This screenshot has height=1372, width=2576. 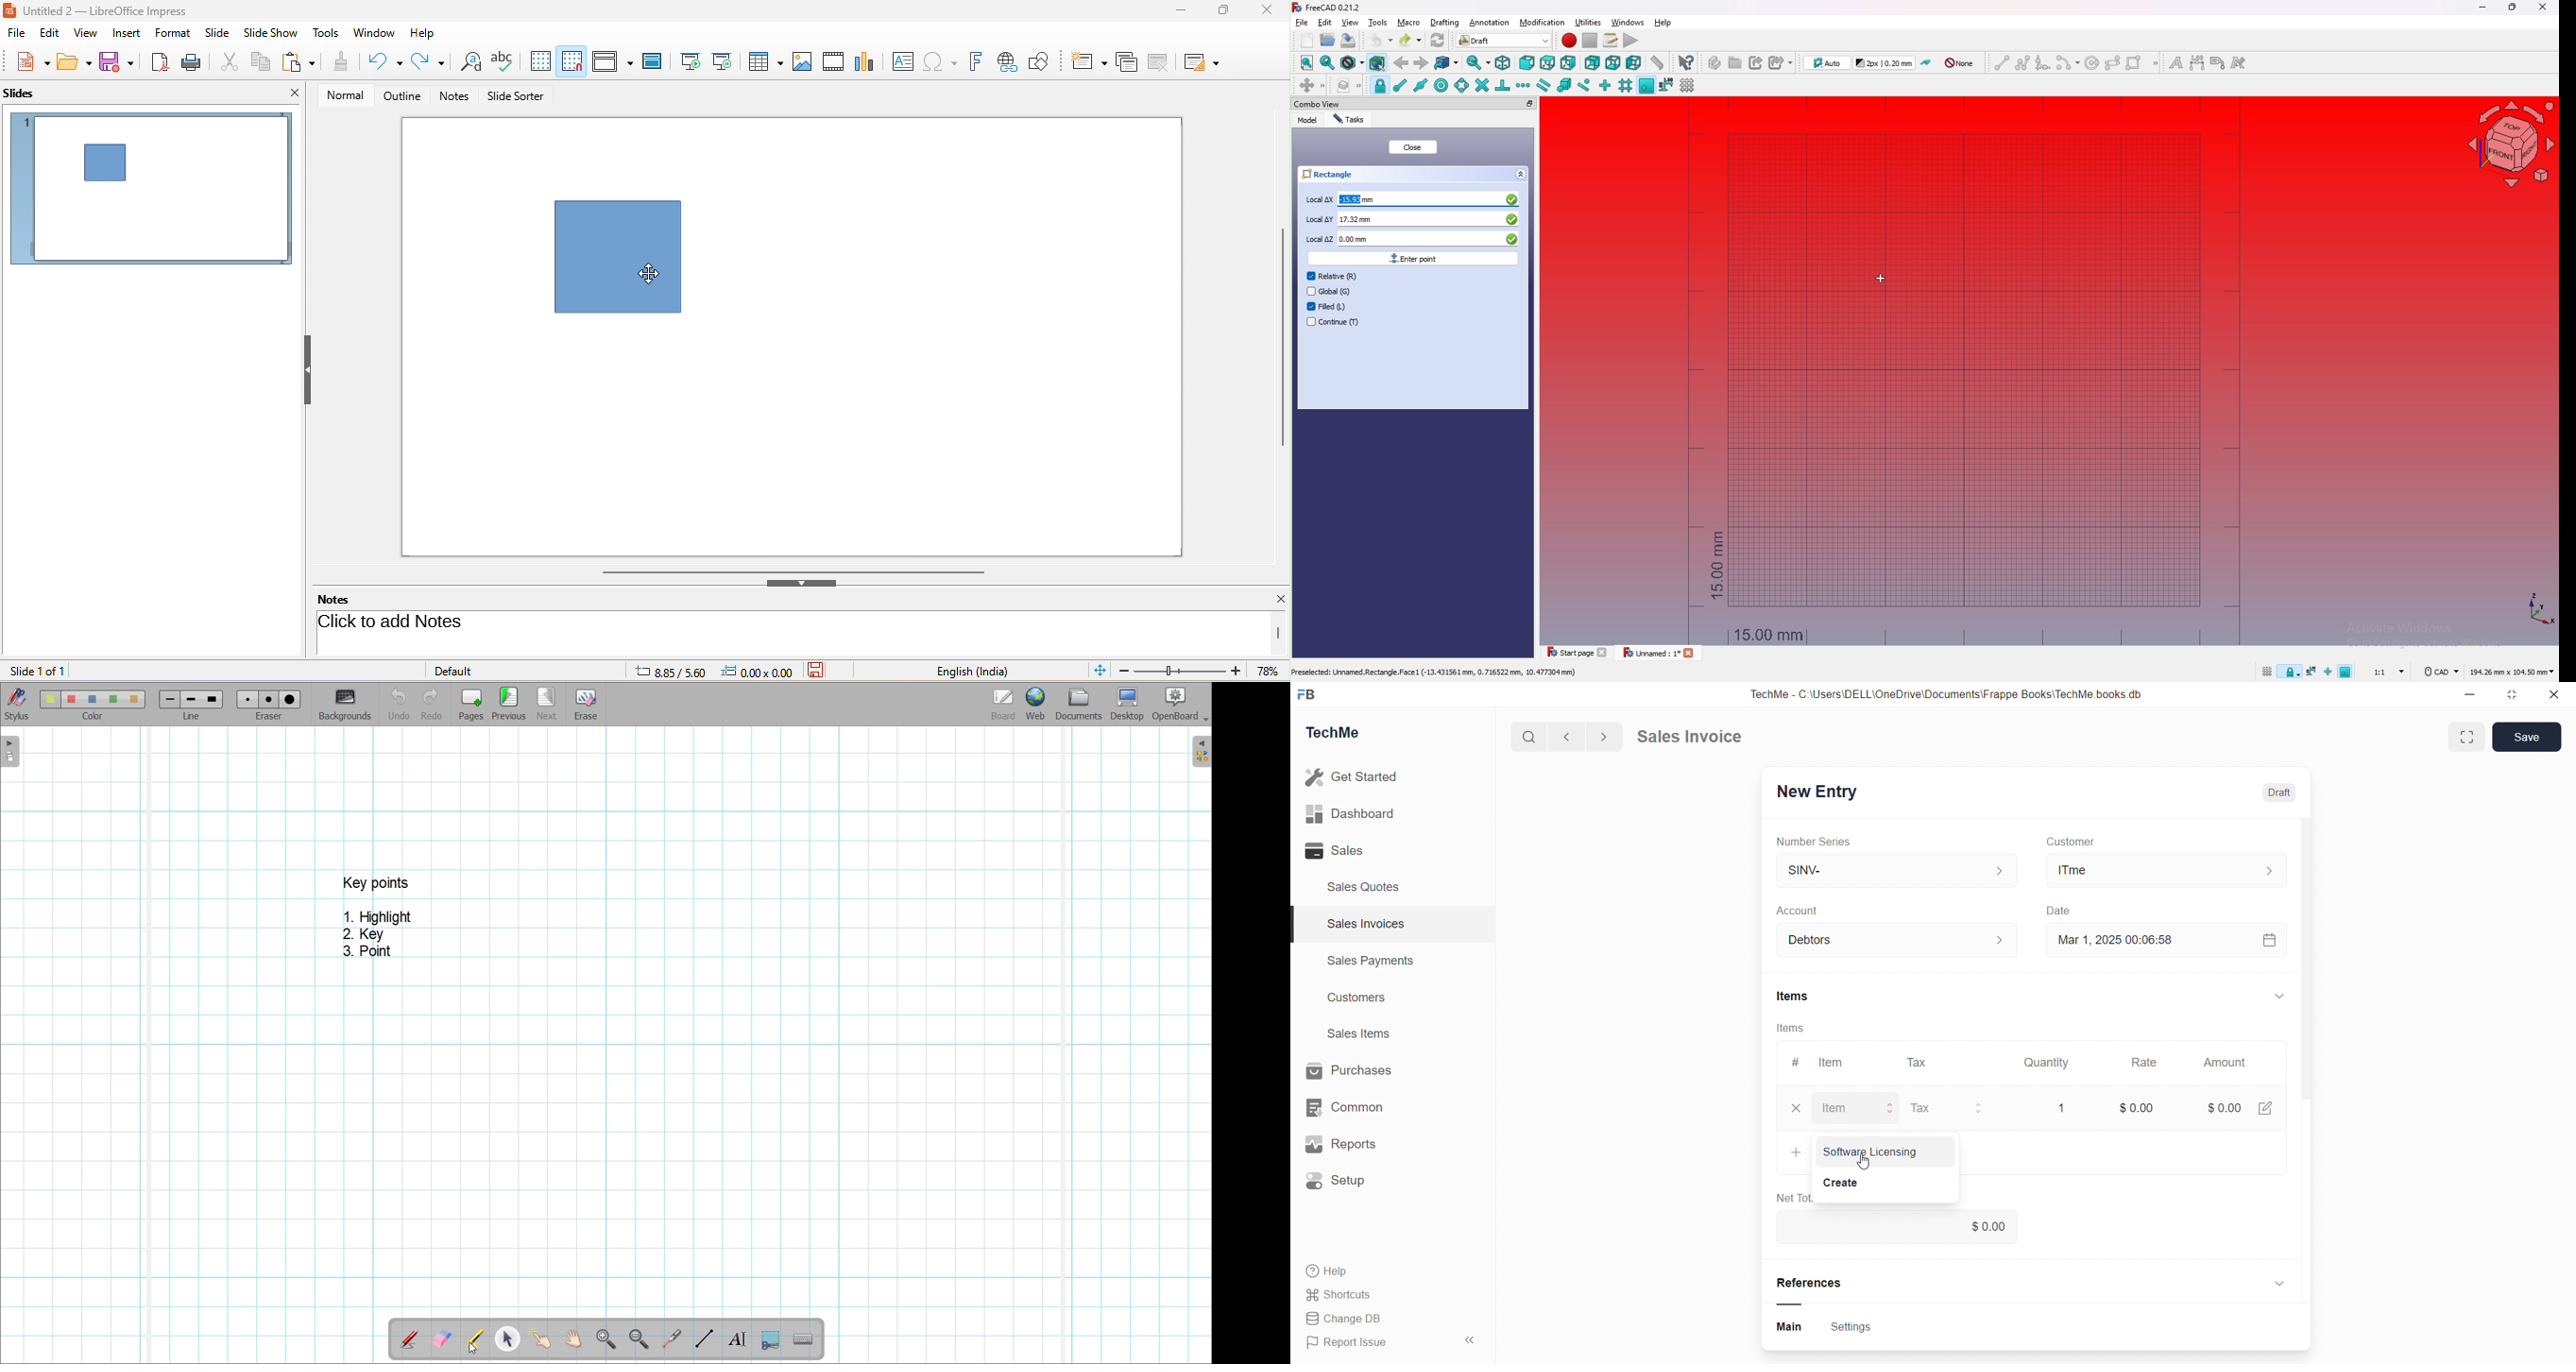 I want to click on vertical scroll bar, so click(x=1282, y=337).